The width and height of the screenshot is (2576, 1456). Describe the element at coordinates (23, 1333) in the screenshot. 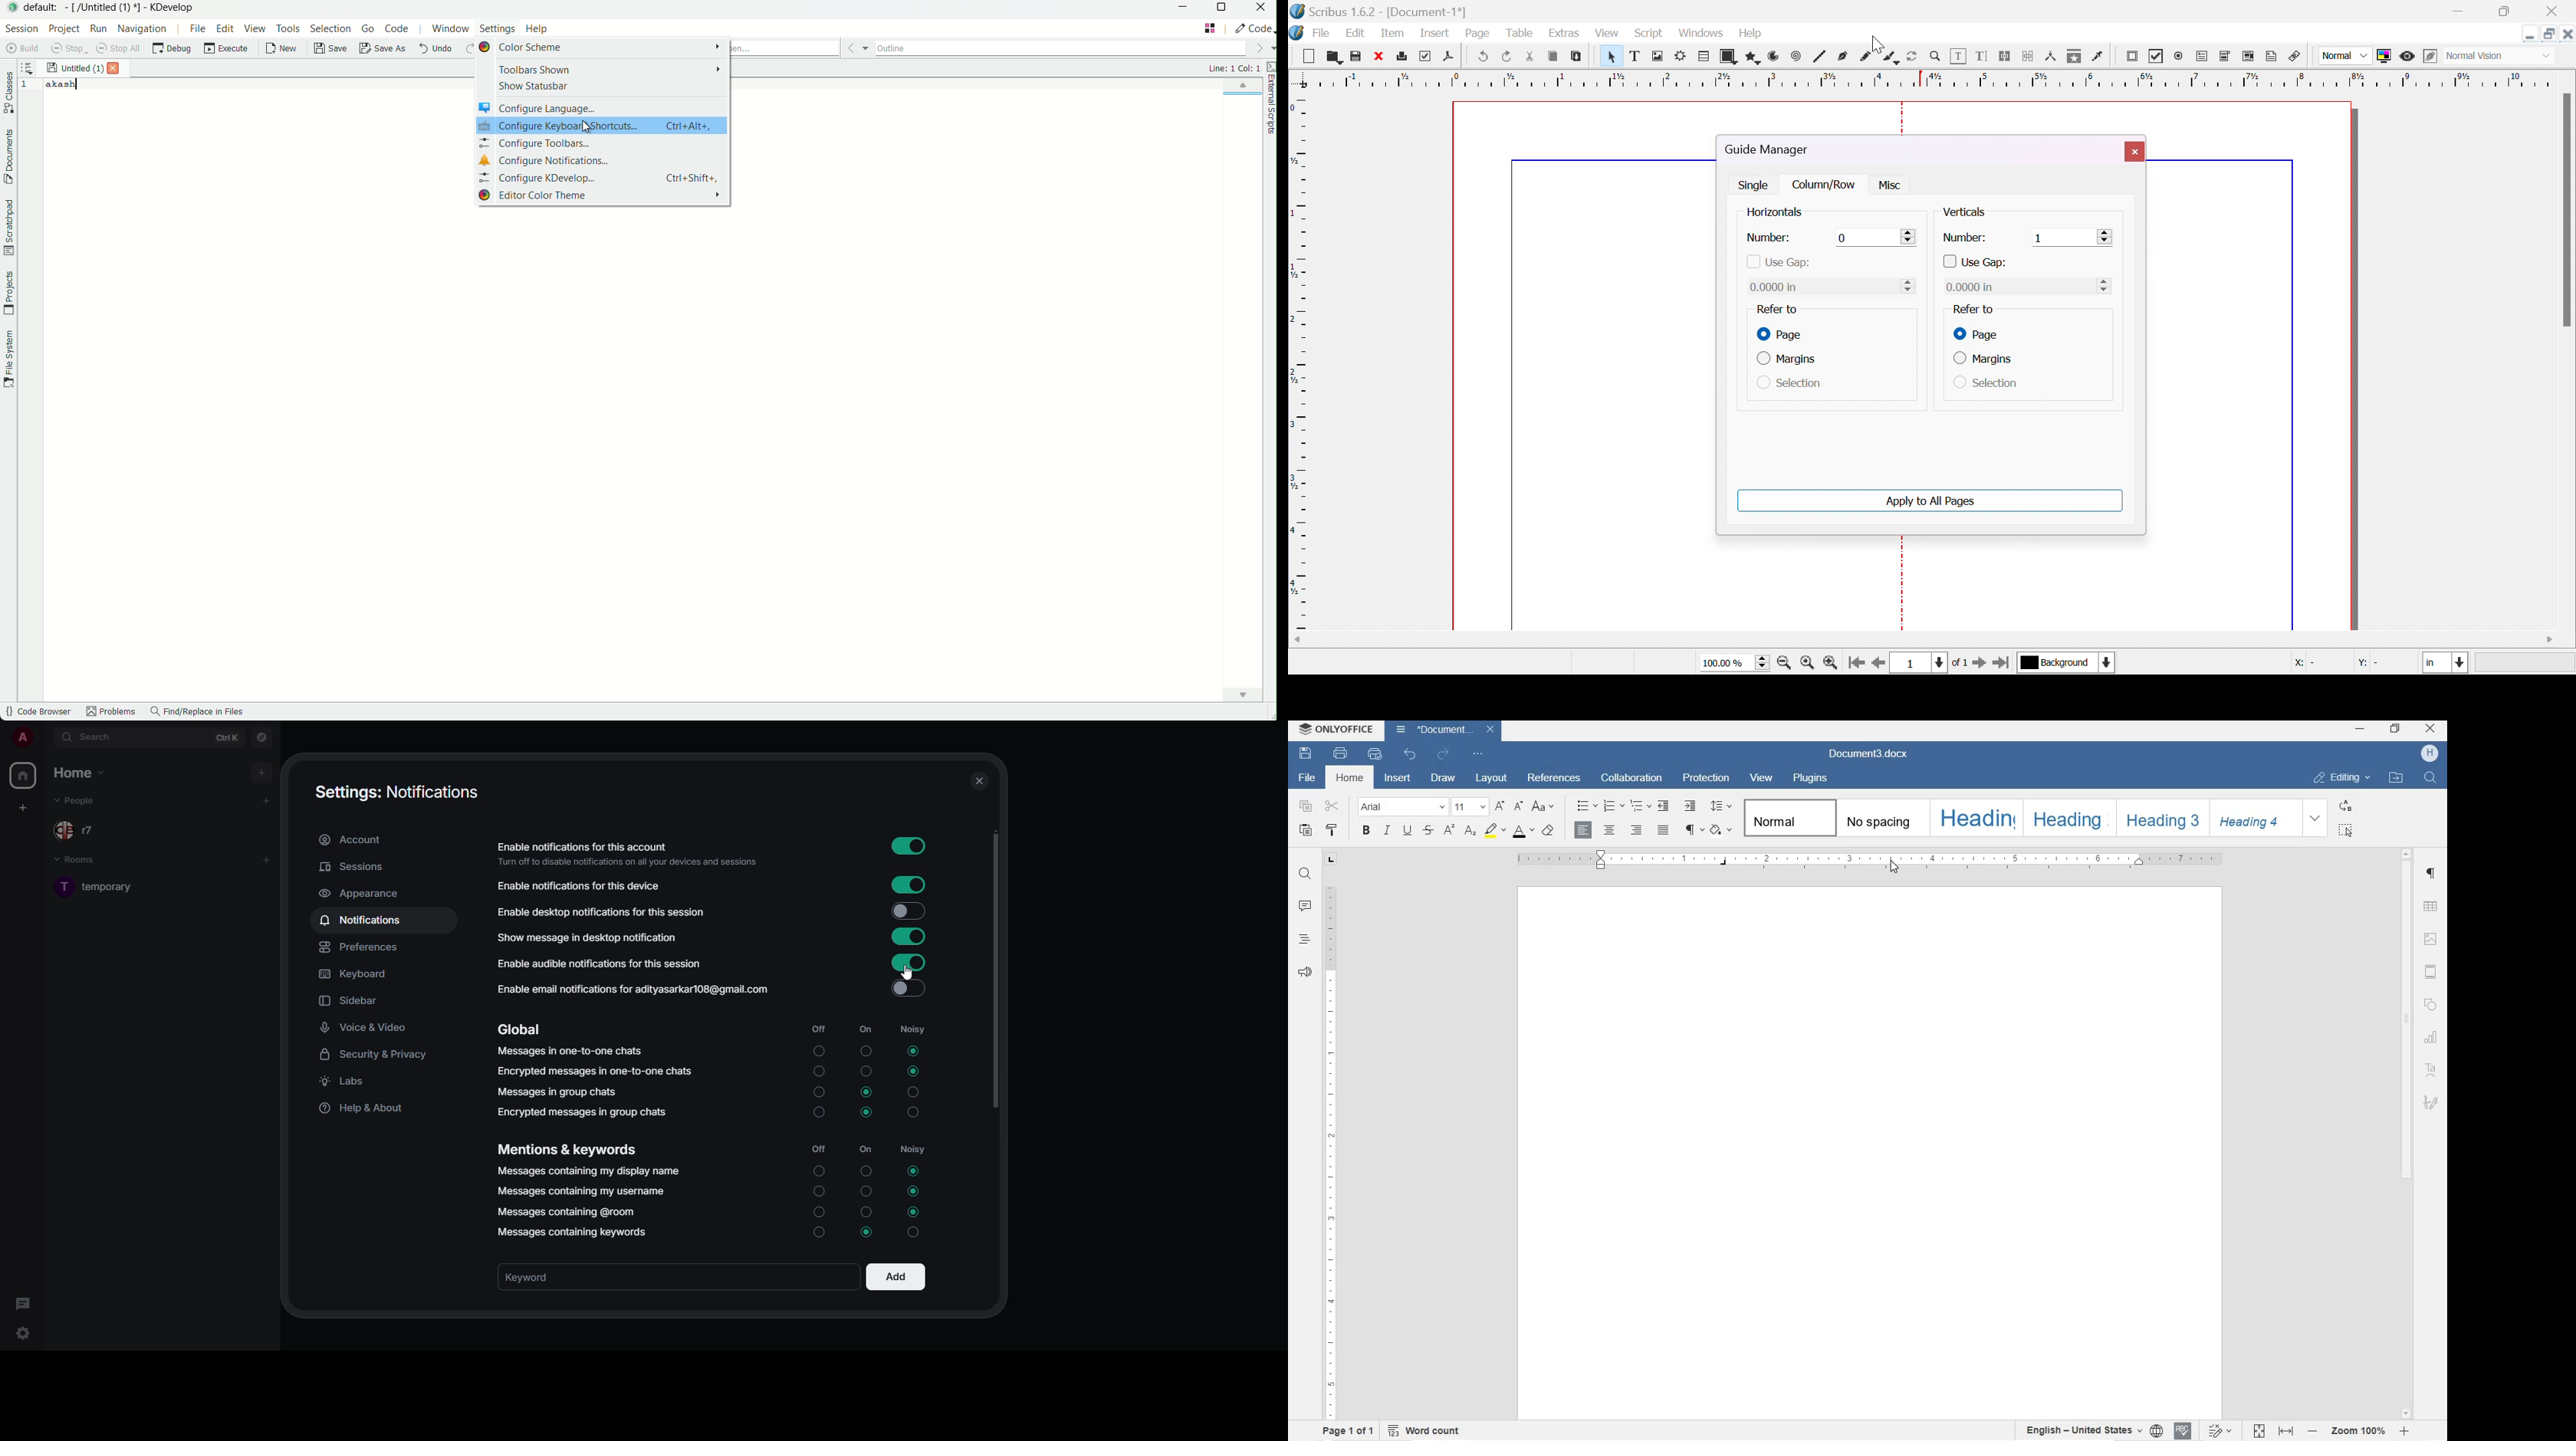

I see `quick settings` at that location.